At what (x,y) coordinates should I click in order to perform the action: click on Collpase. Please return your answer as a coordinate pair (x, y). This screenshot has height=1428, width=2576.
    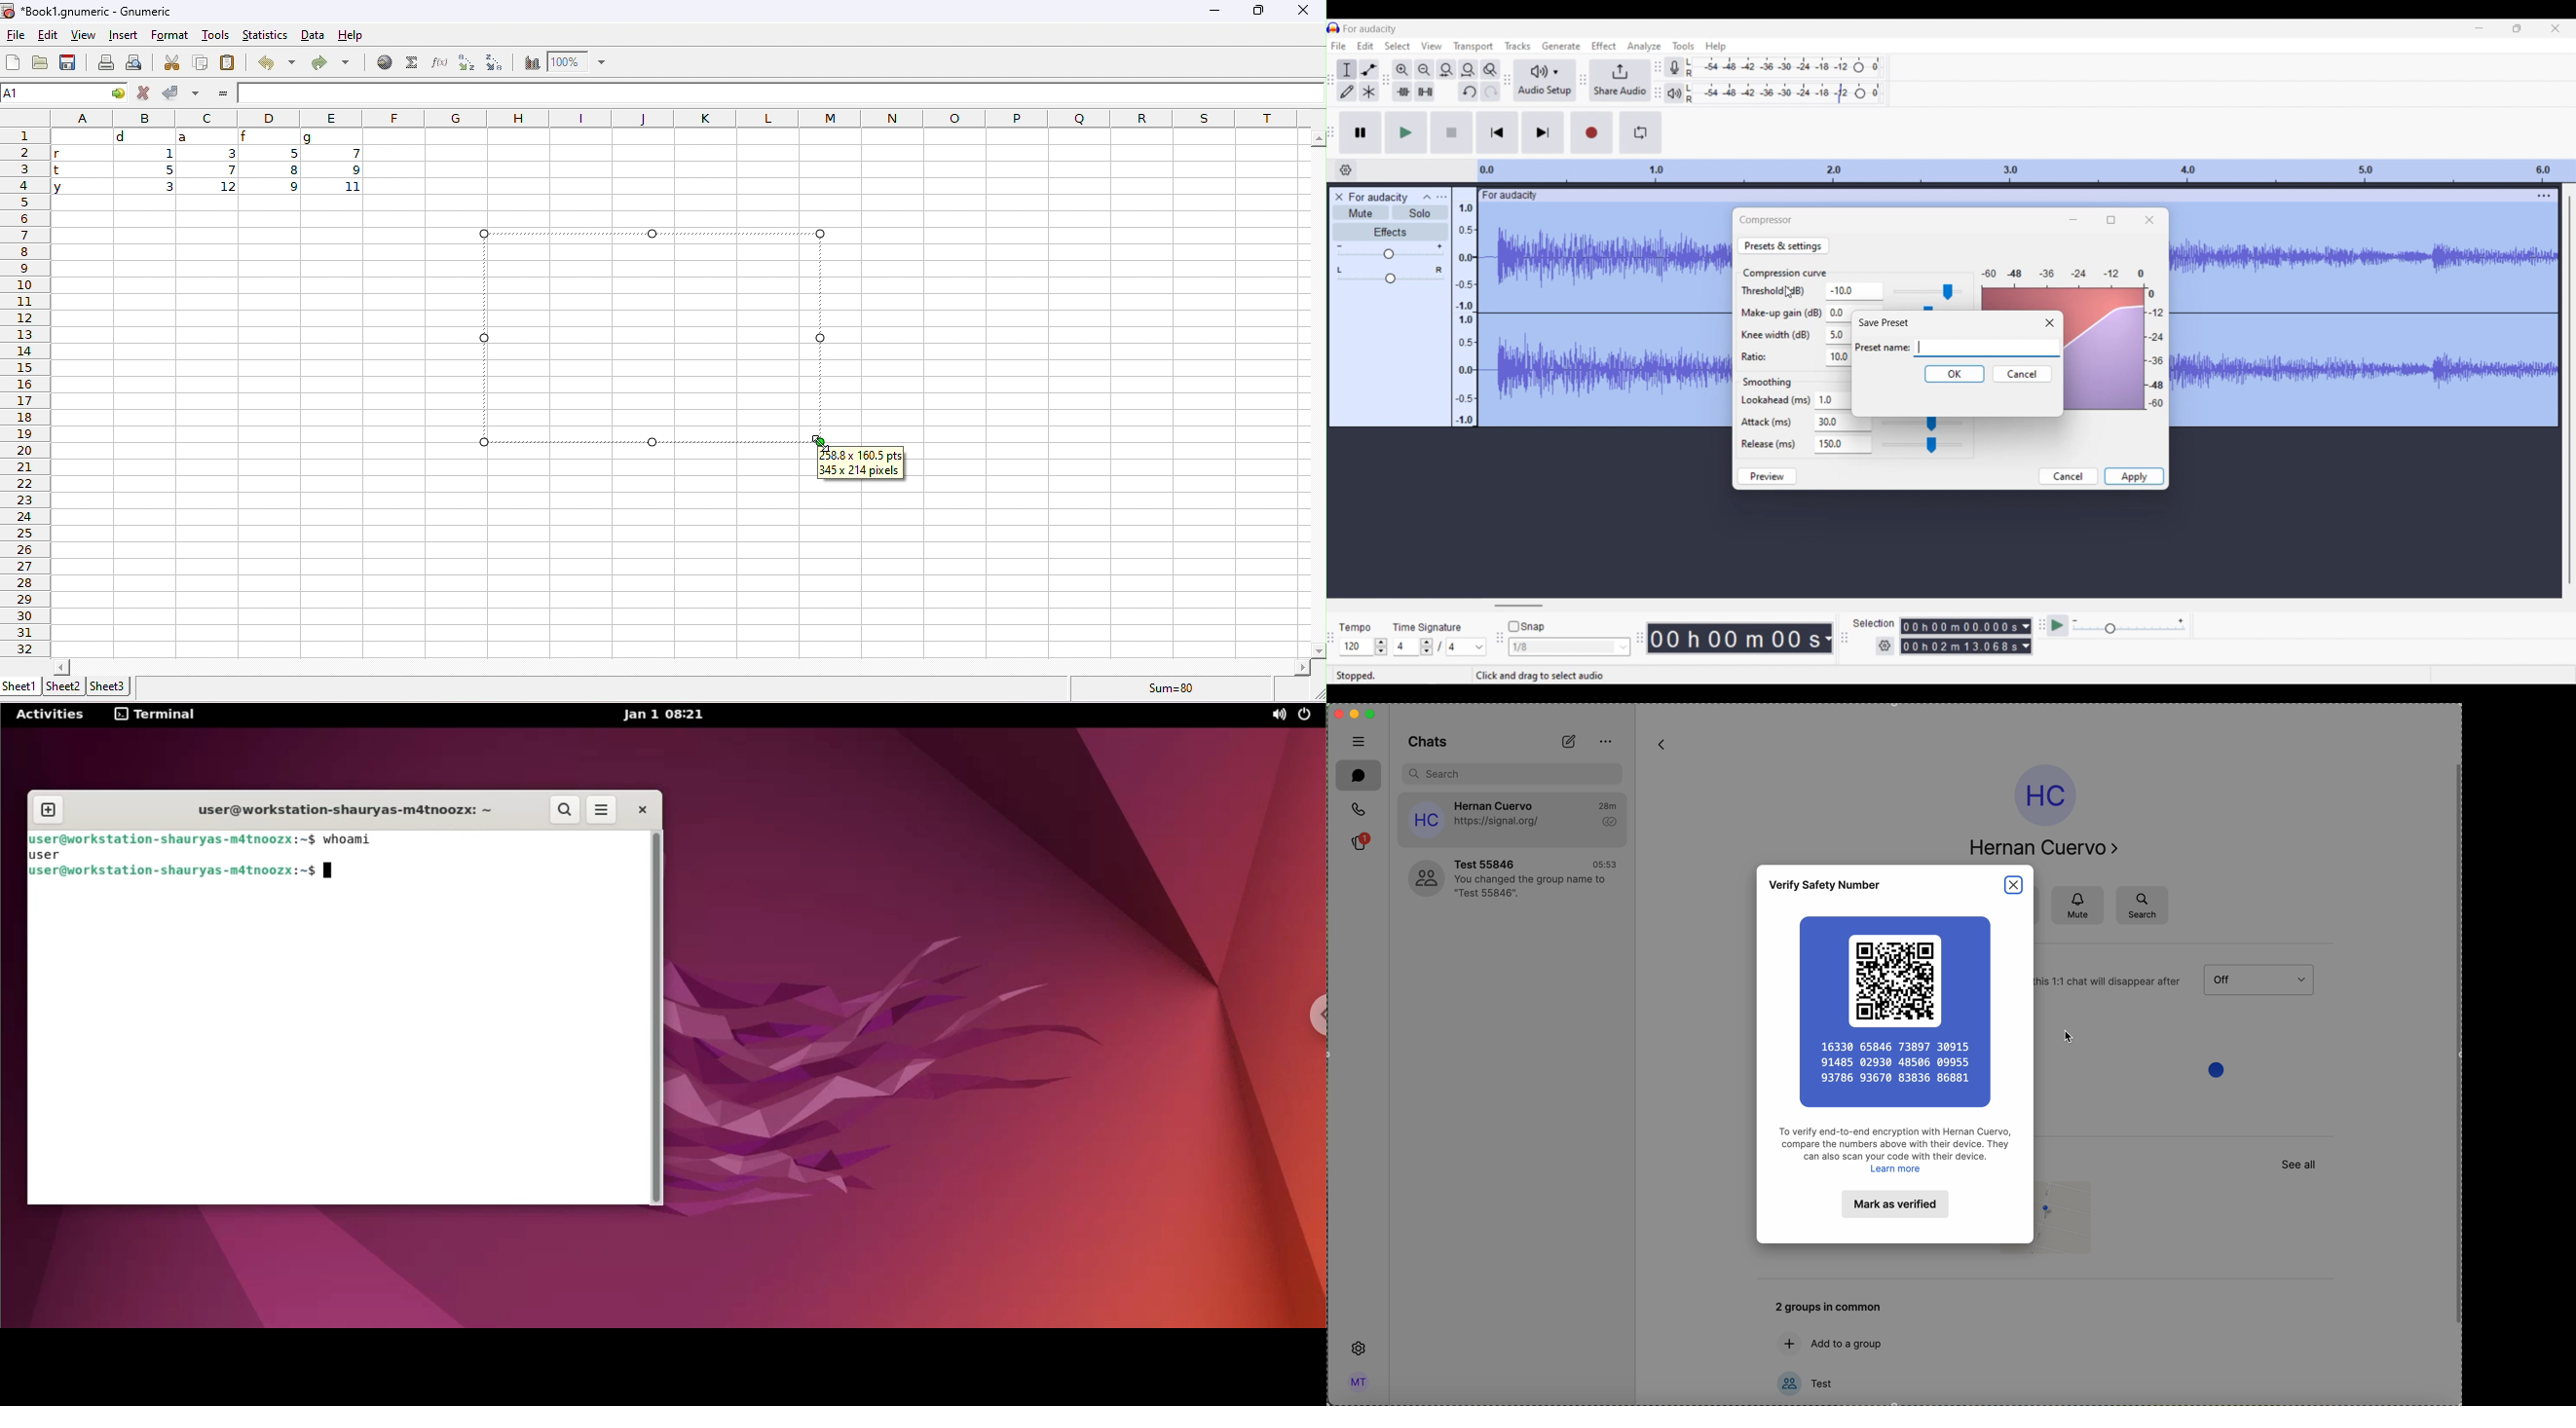
    Looking at the image, I should click on (1428, 197).